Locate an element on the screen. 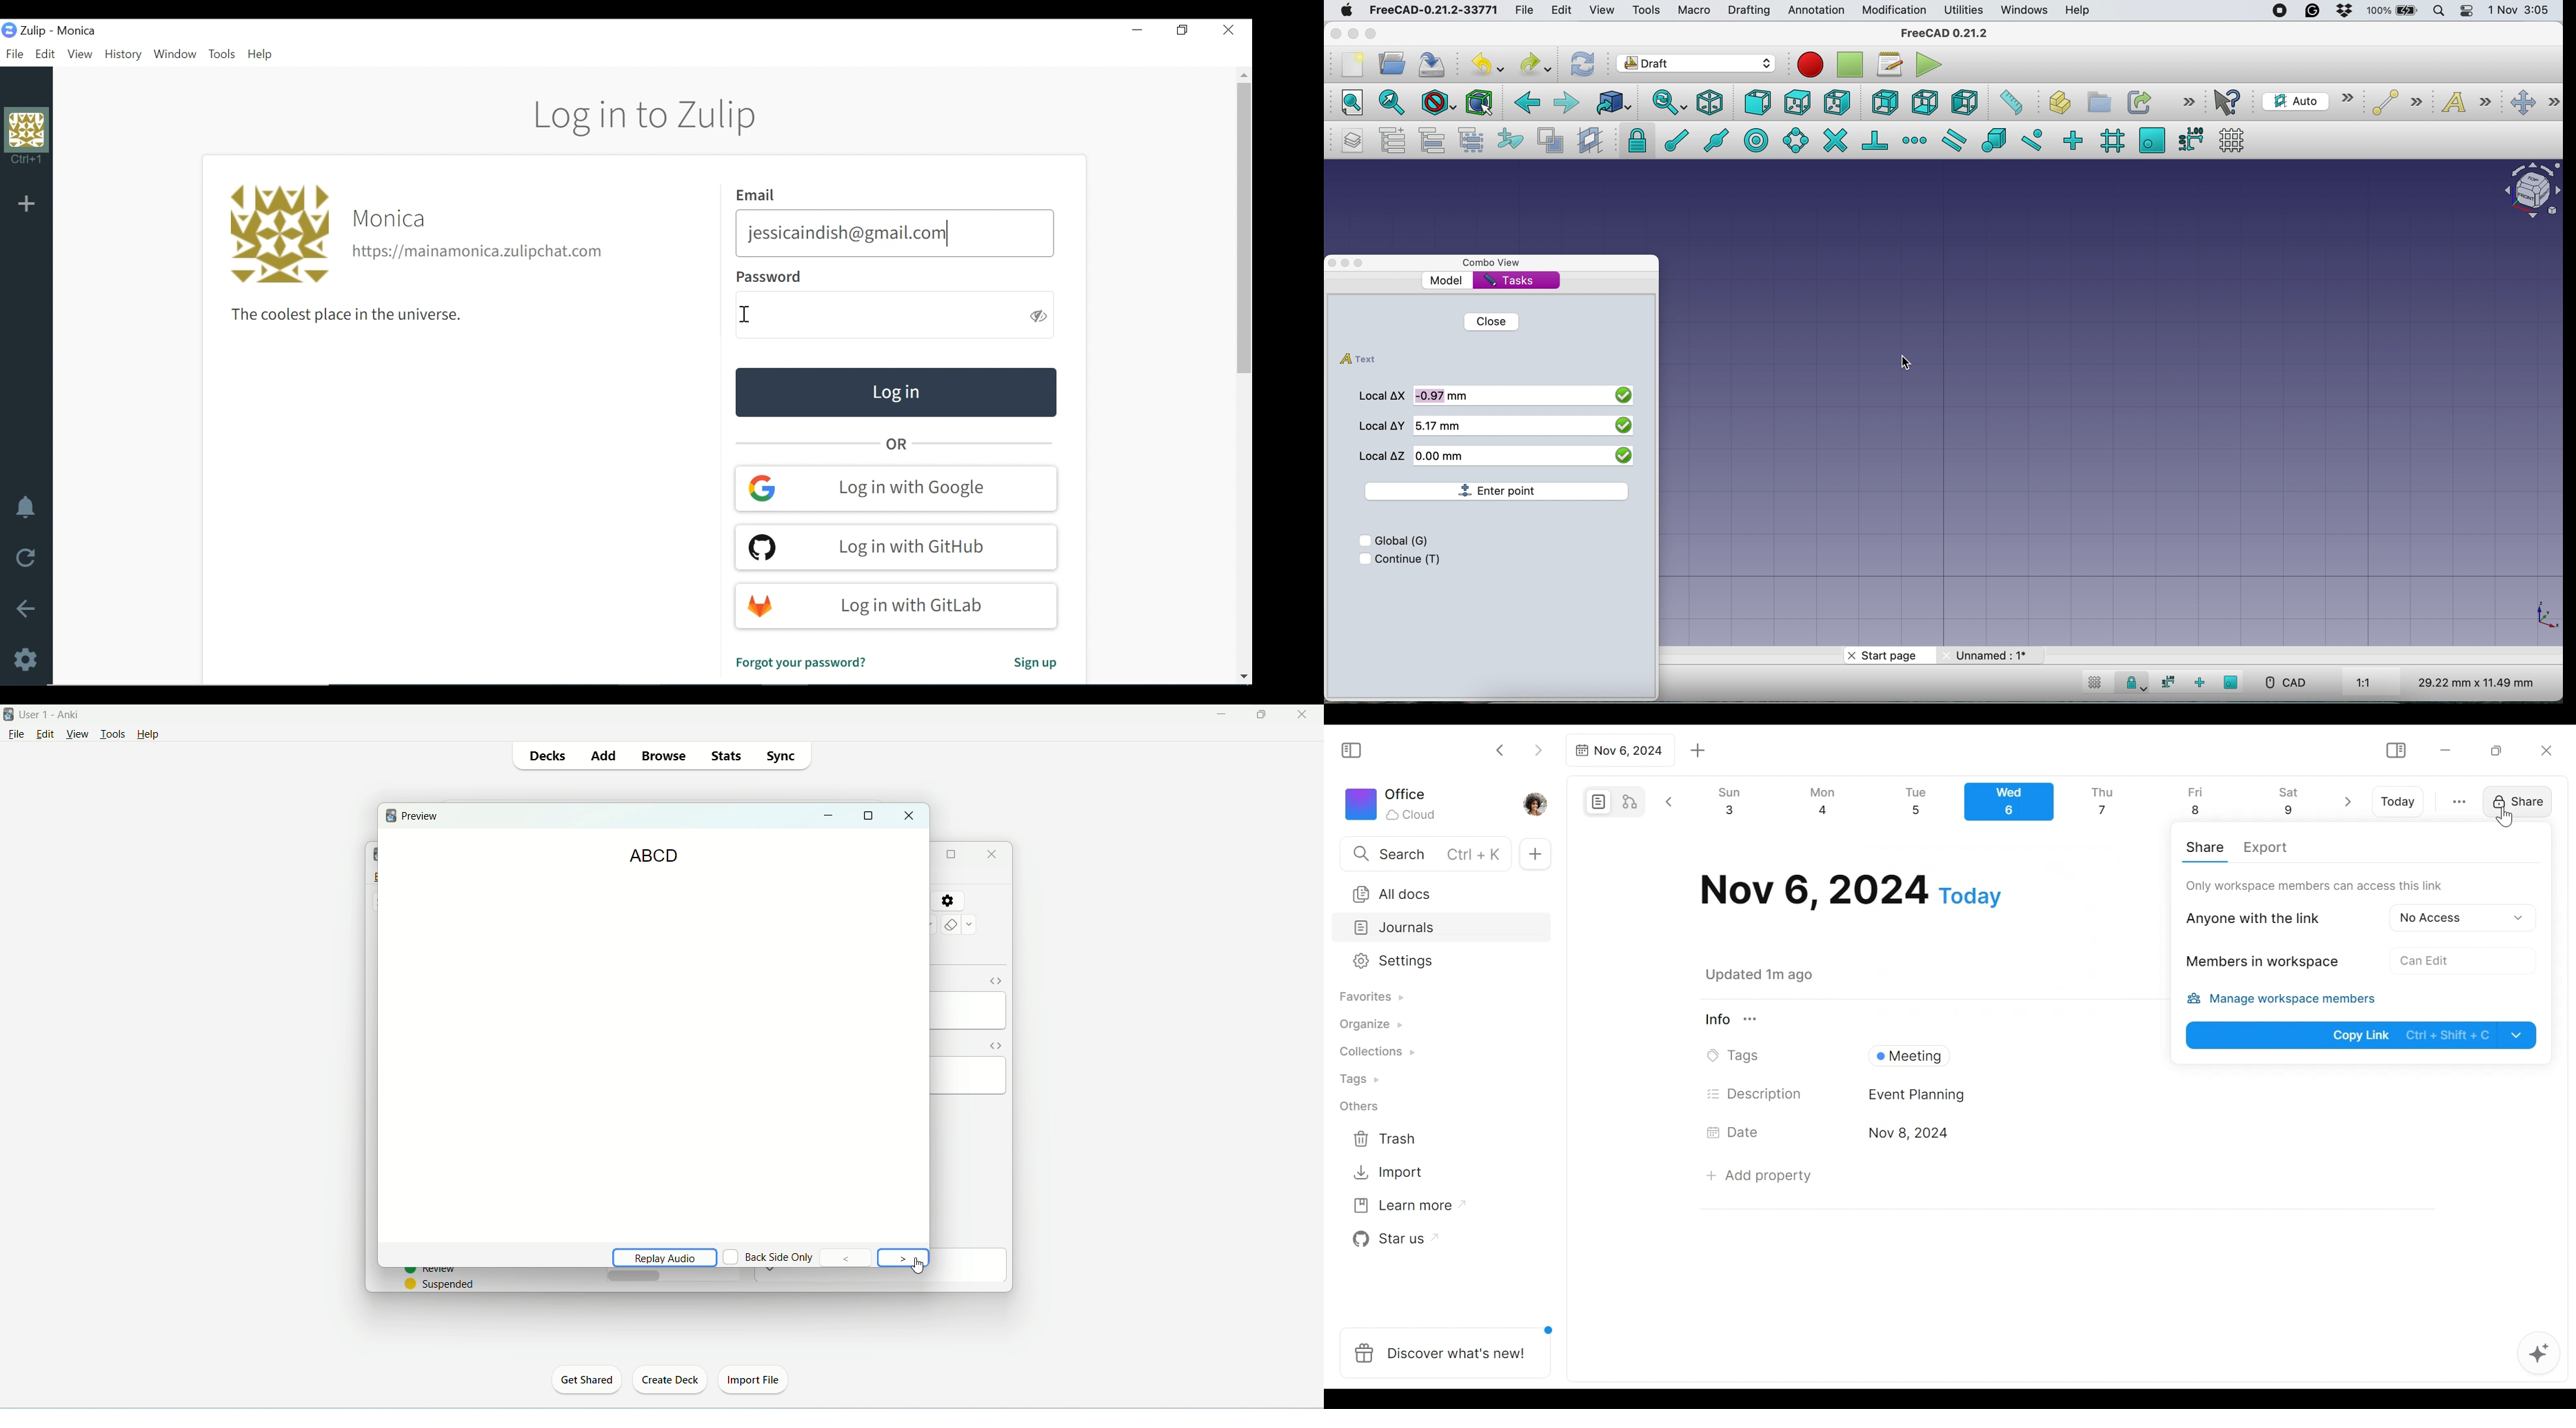 The width and height of the screenshot is (2576, 1428). model is located at coordinates (1448, 281).